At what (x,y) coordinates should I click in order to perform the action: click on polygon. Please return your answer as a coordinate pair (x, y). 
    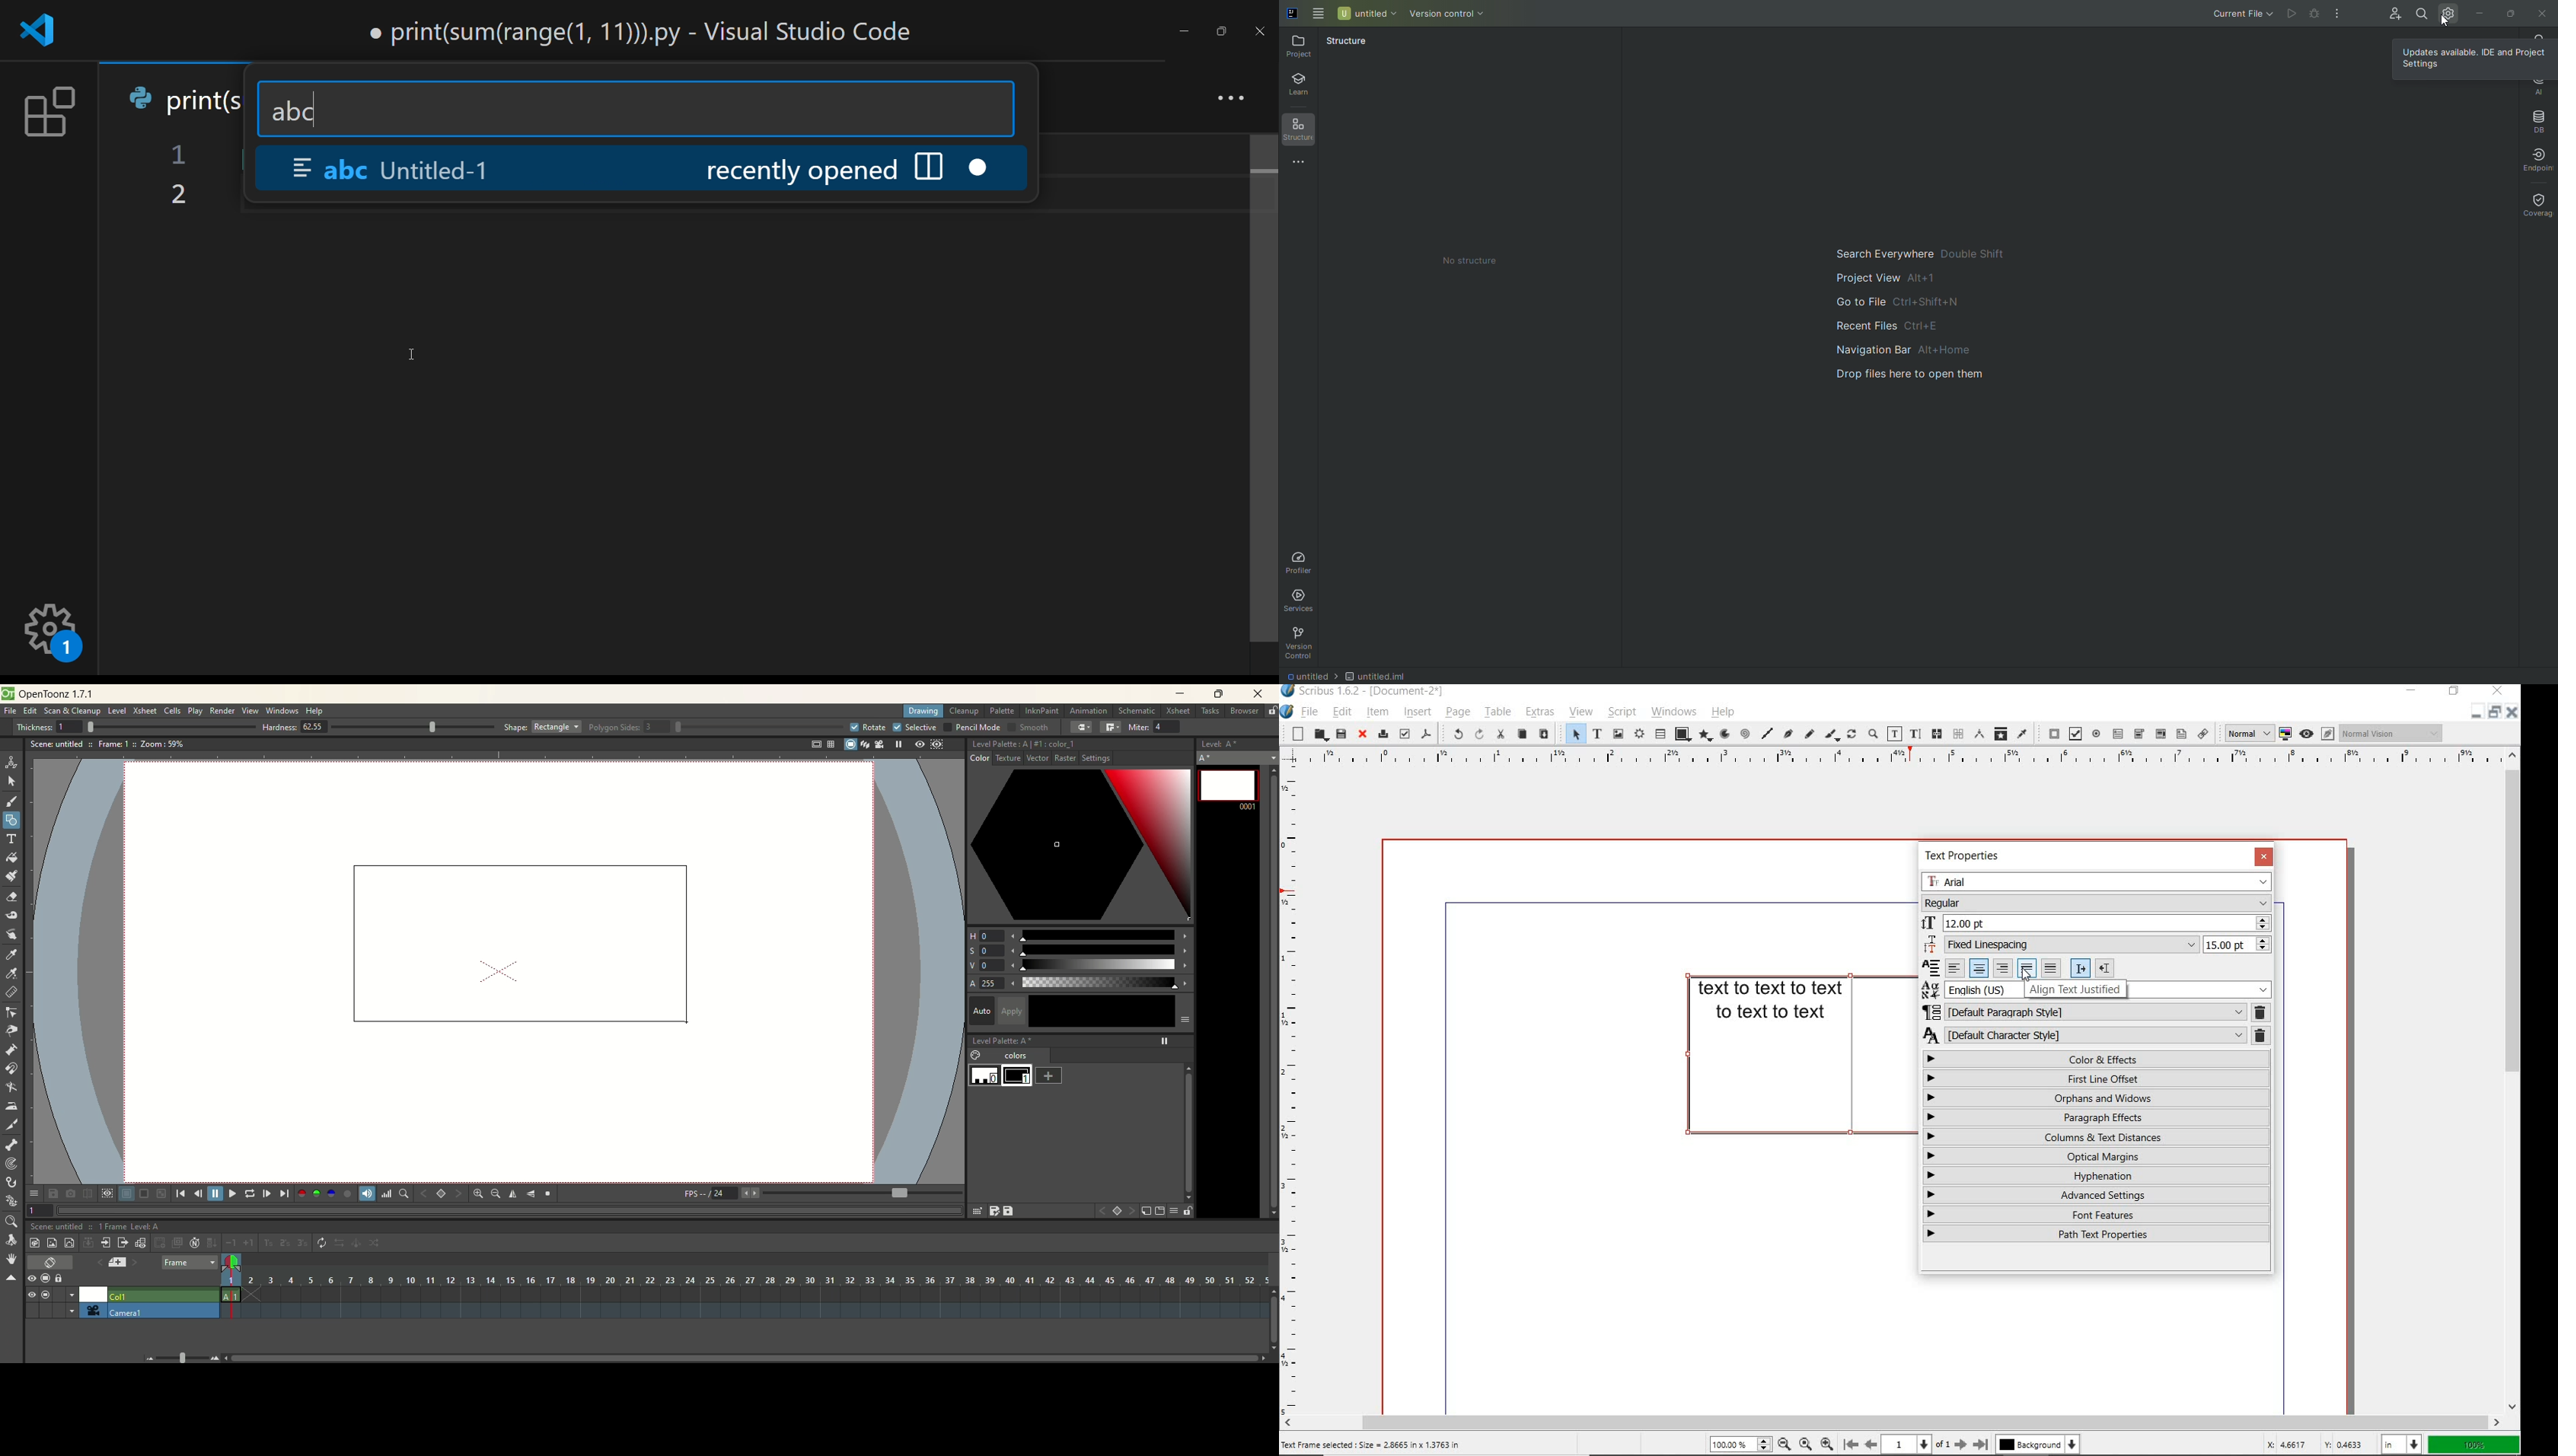
    Looking at the image, I should click on (1703, 735).